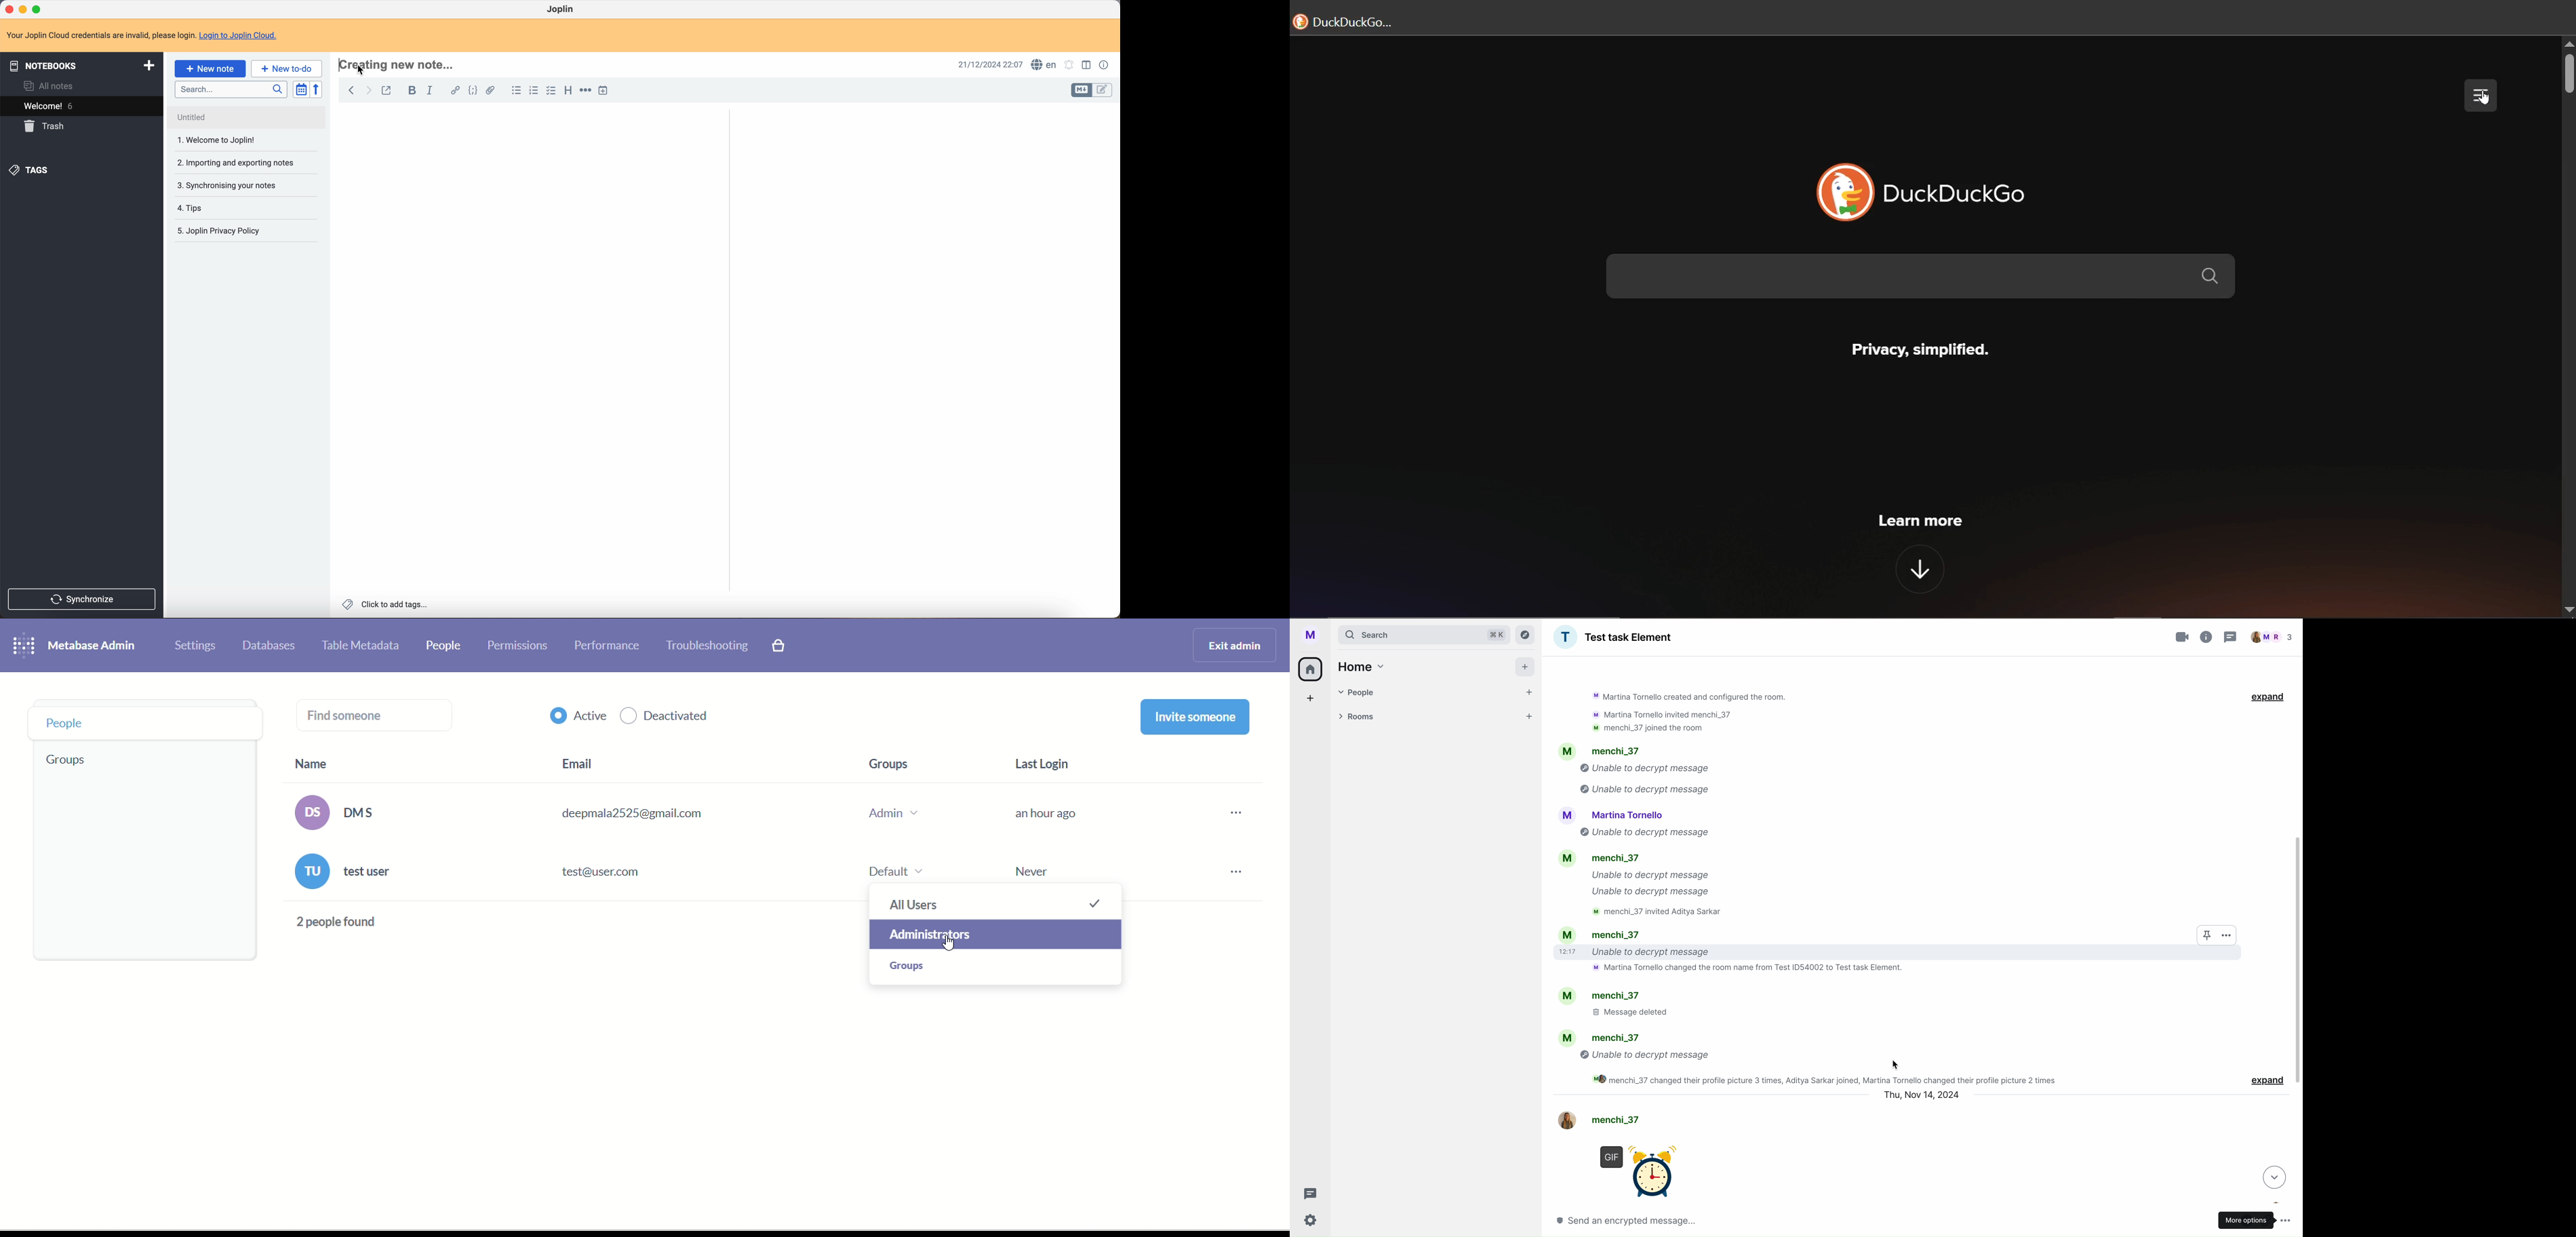 The height and width of the screenshot is (1260, 2576). Describe the element at coordinates (562, 9) in the screenshot. I see `Joplin` at that location.